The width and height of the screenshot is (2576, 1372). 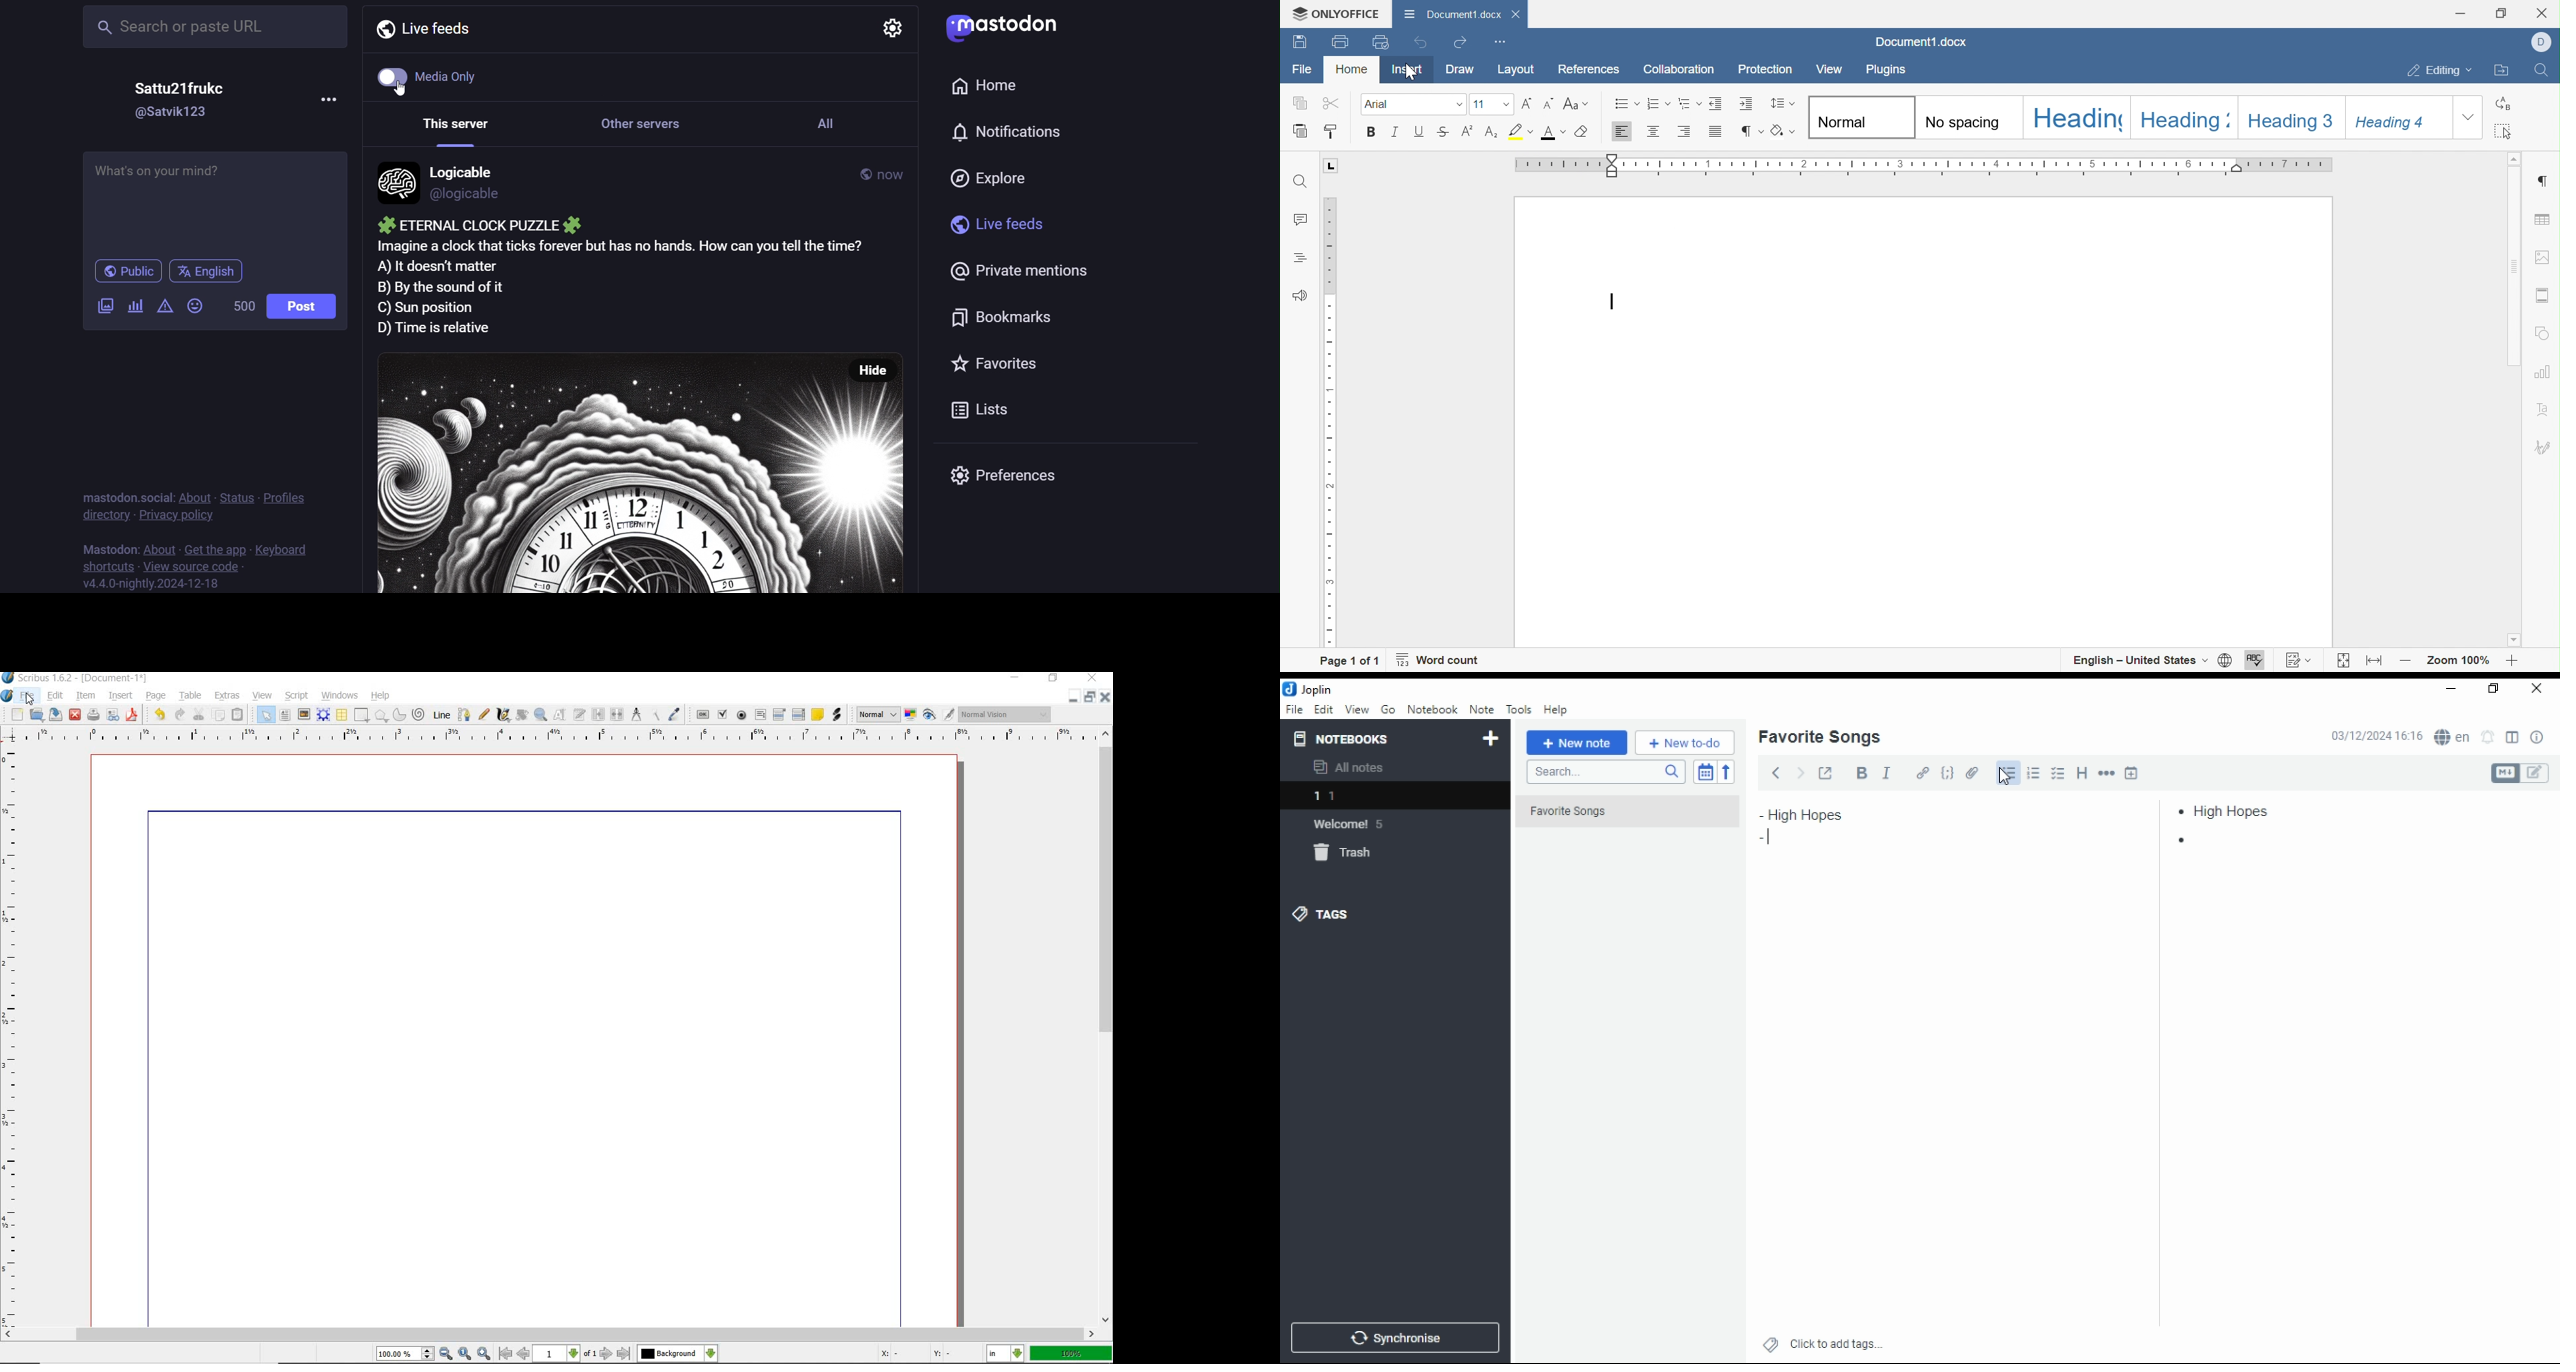 I want to click on source code, so click(x=190, y=566).